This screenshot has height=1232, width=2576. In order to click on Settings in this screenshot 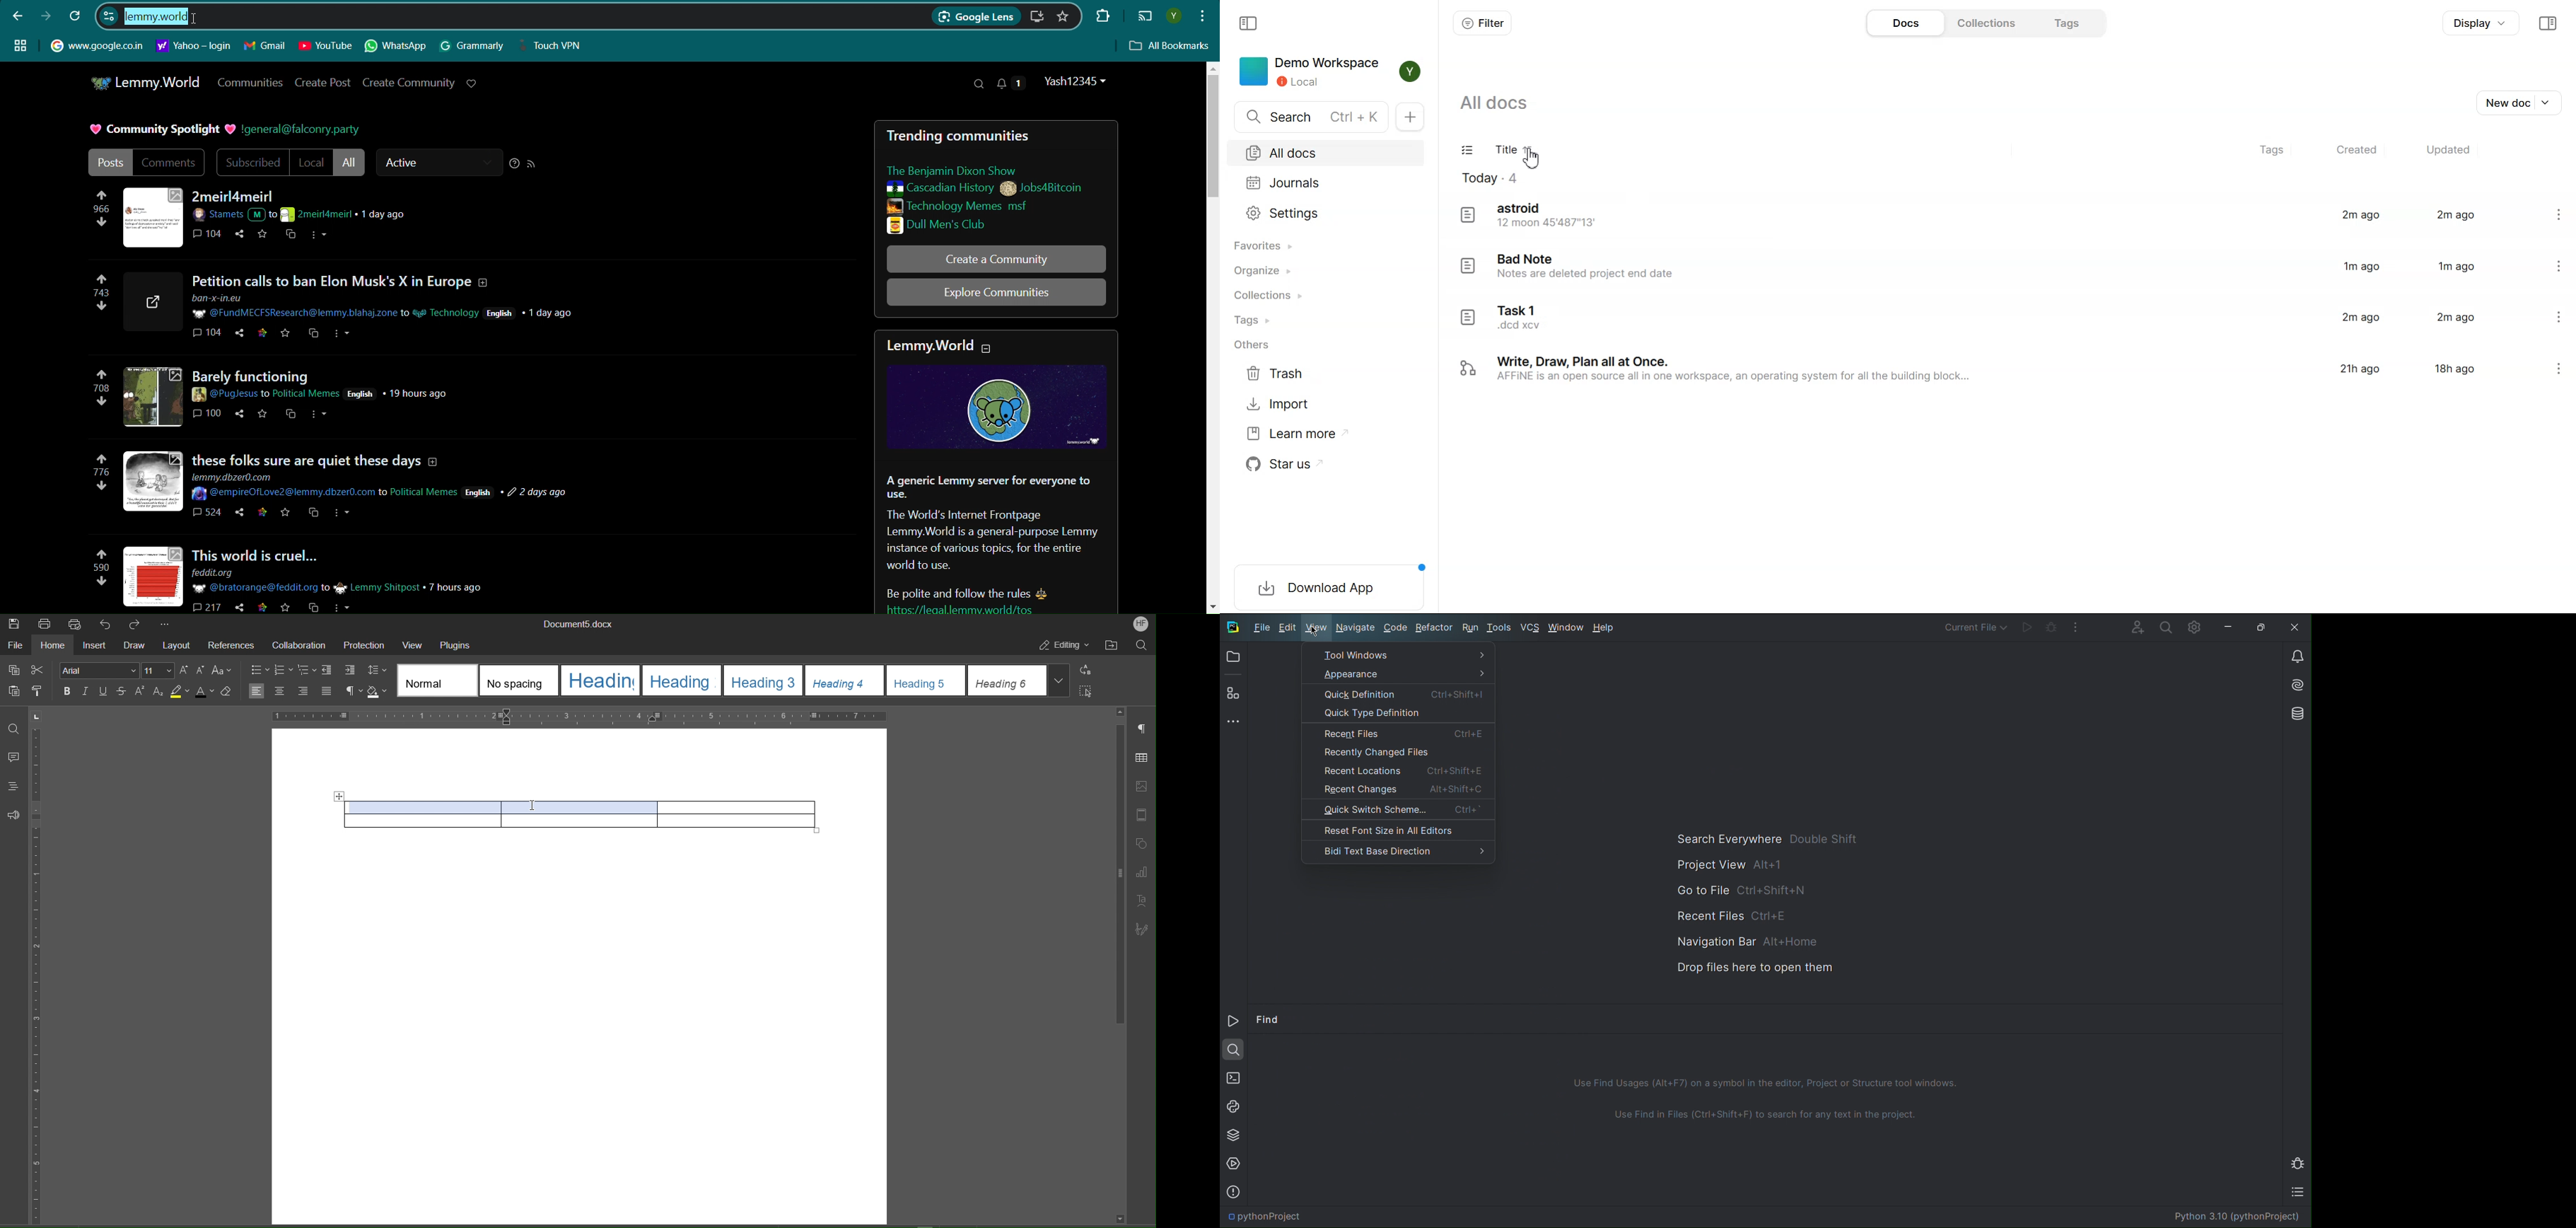, I will do `click(2560, 320)`.